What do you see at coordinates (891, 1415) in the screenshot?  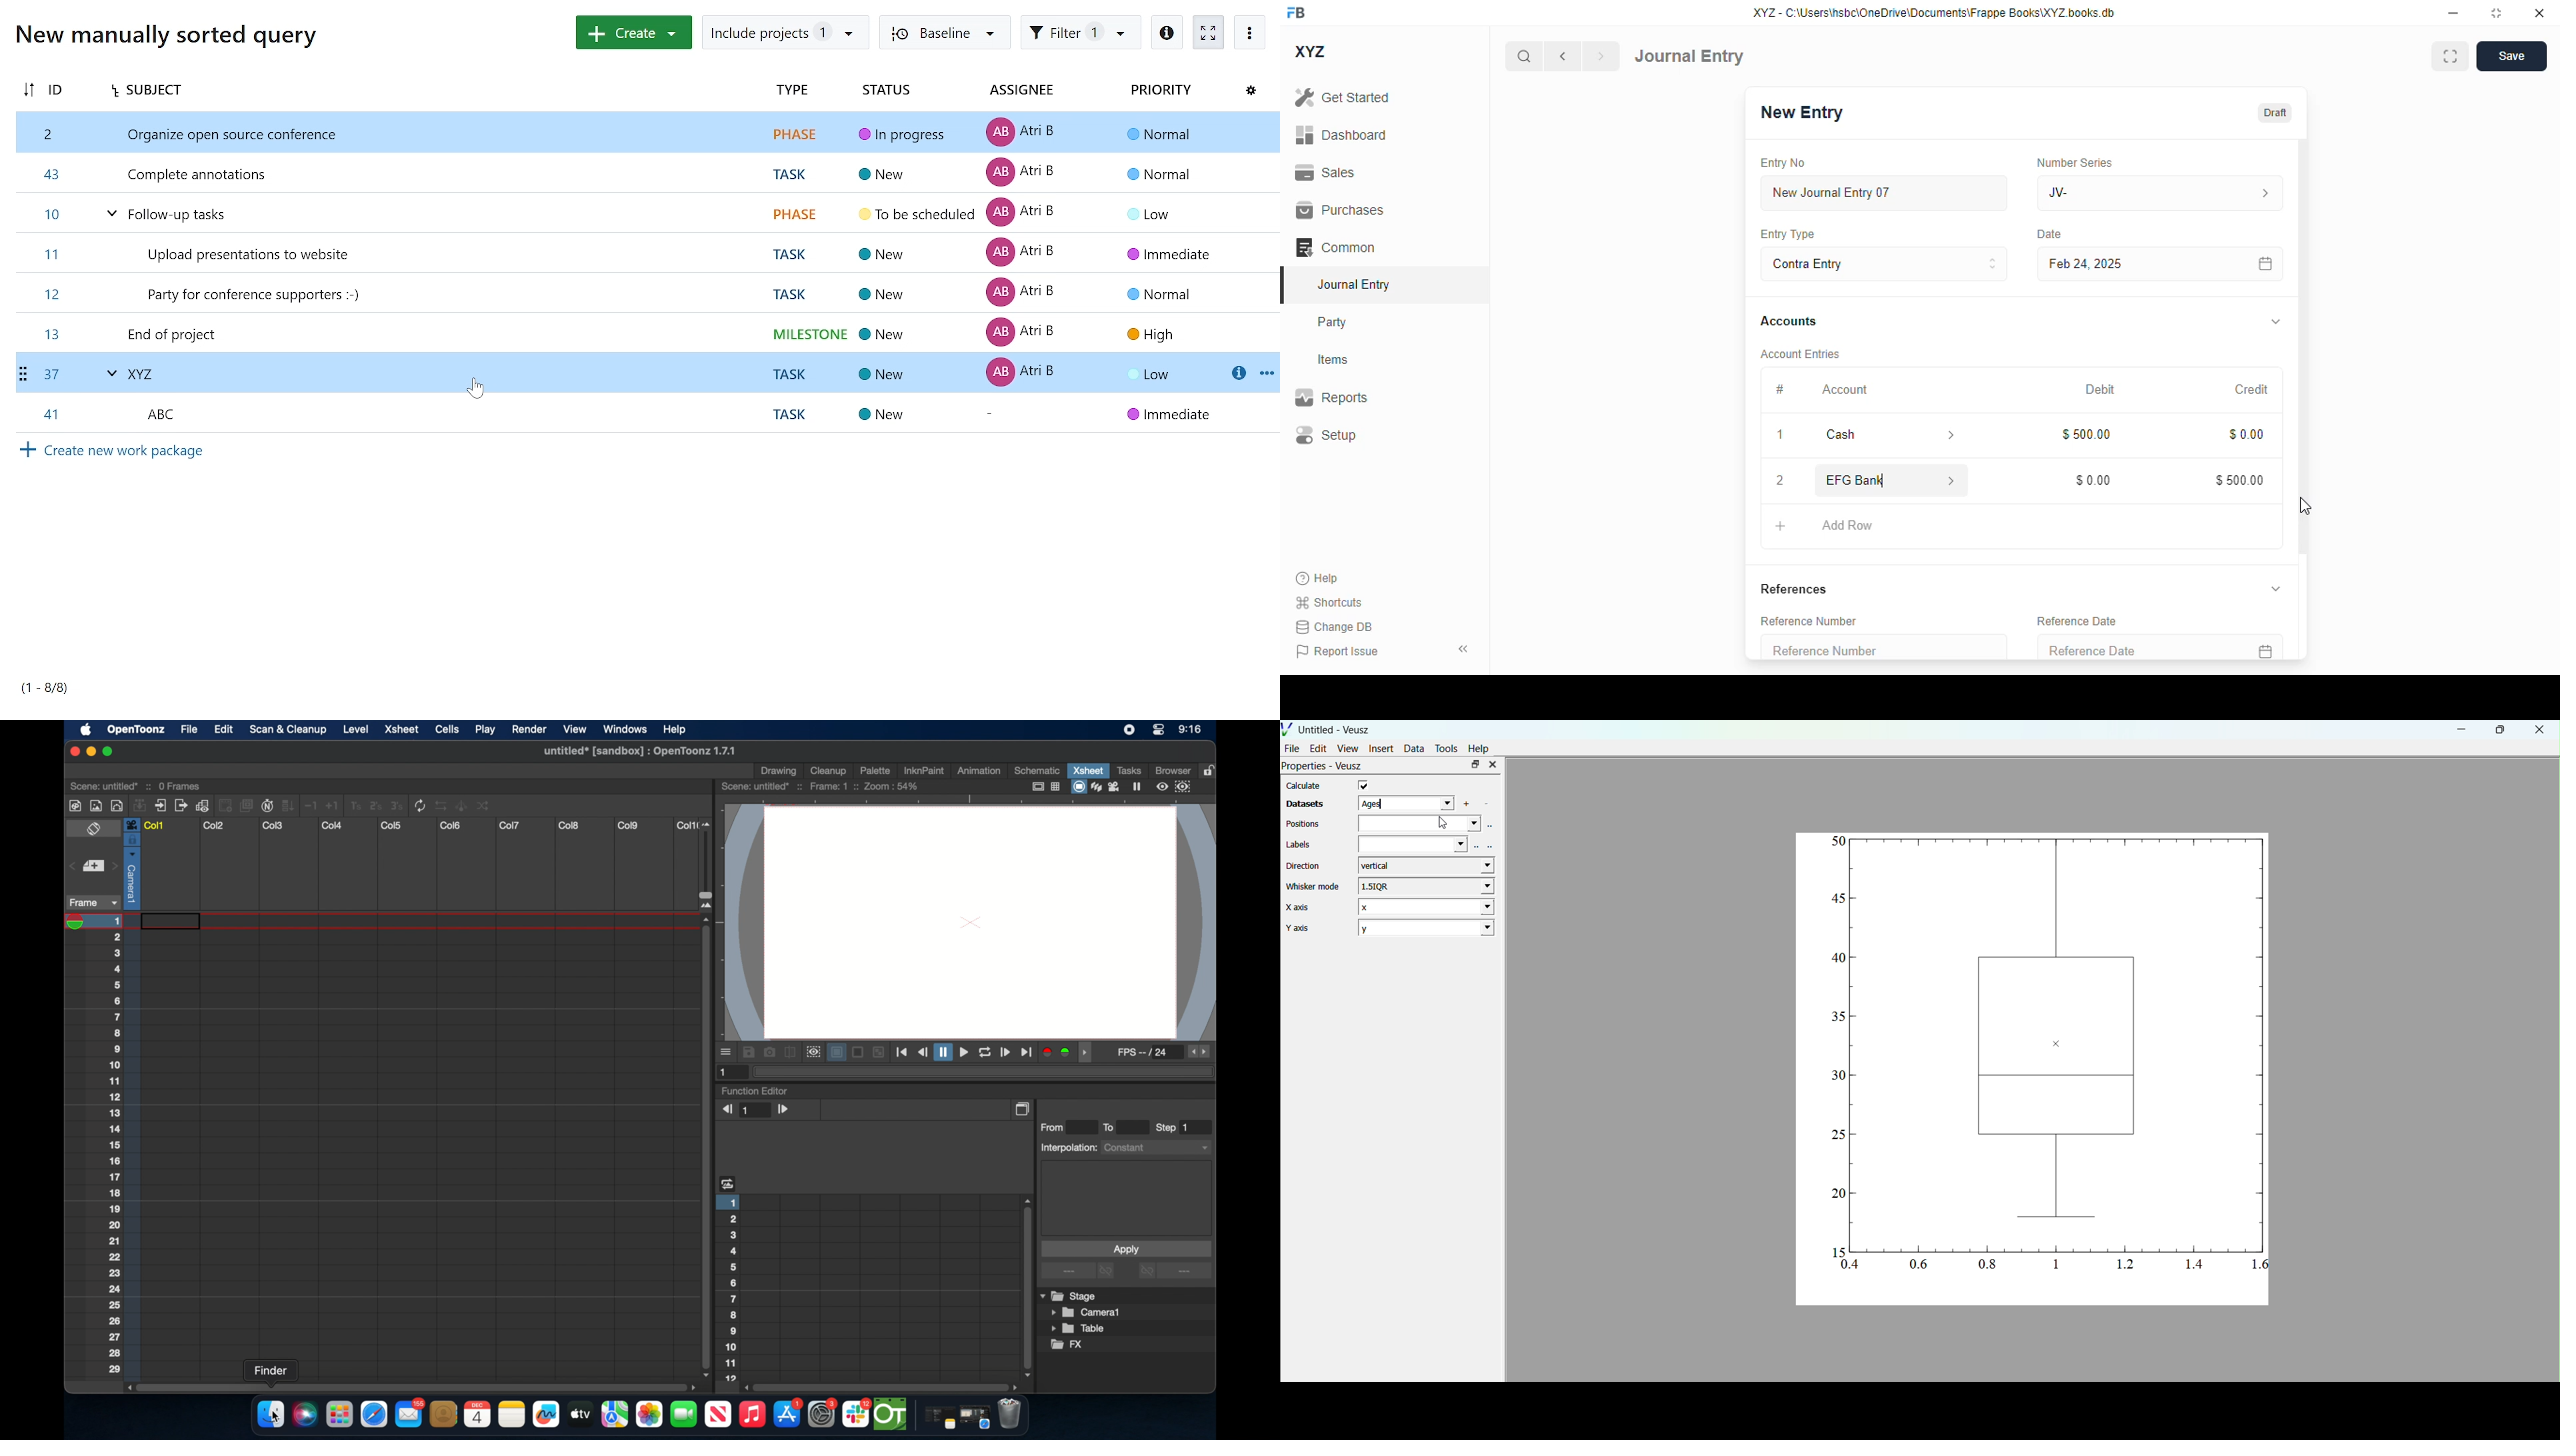 I see `opentoonz` at bounding box center [891, 1415].